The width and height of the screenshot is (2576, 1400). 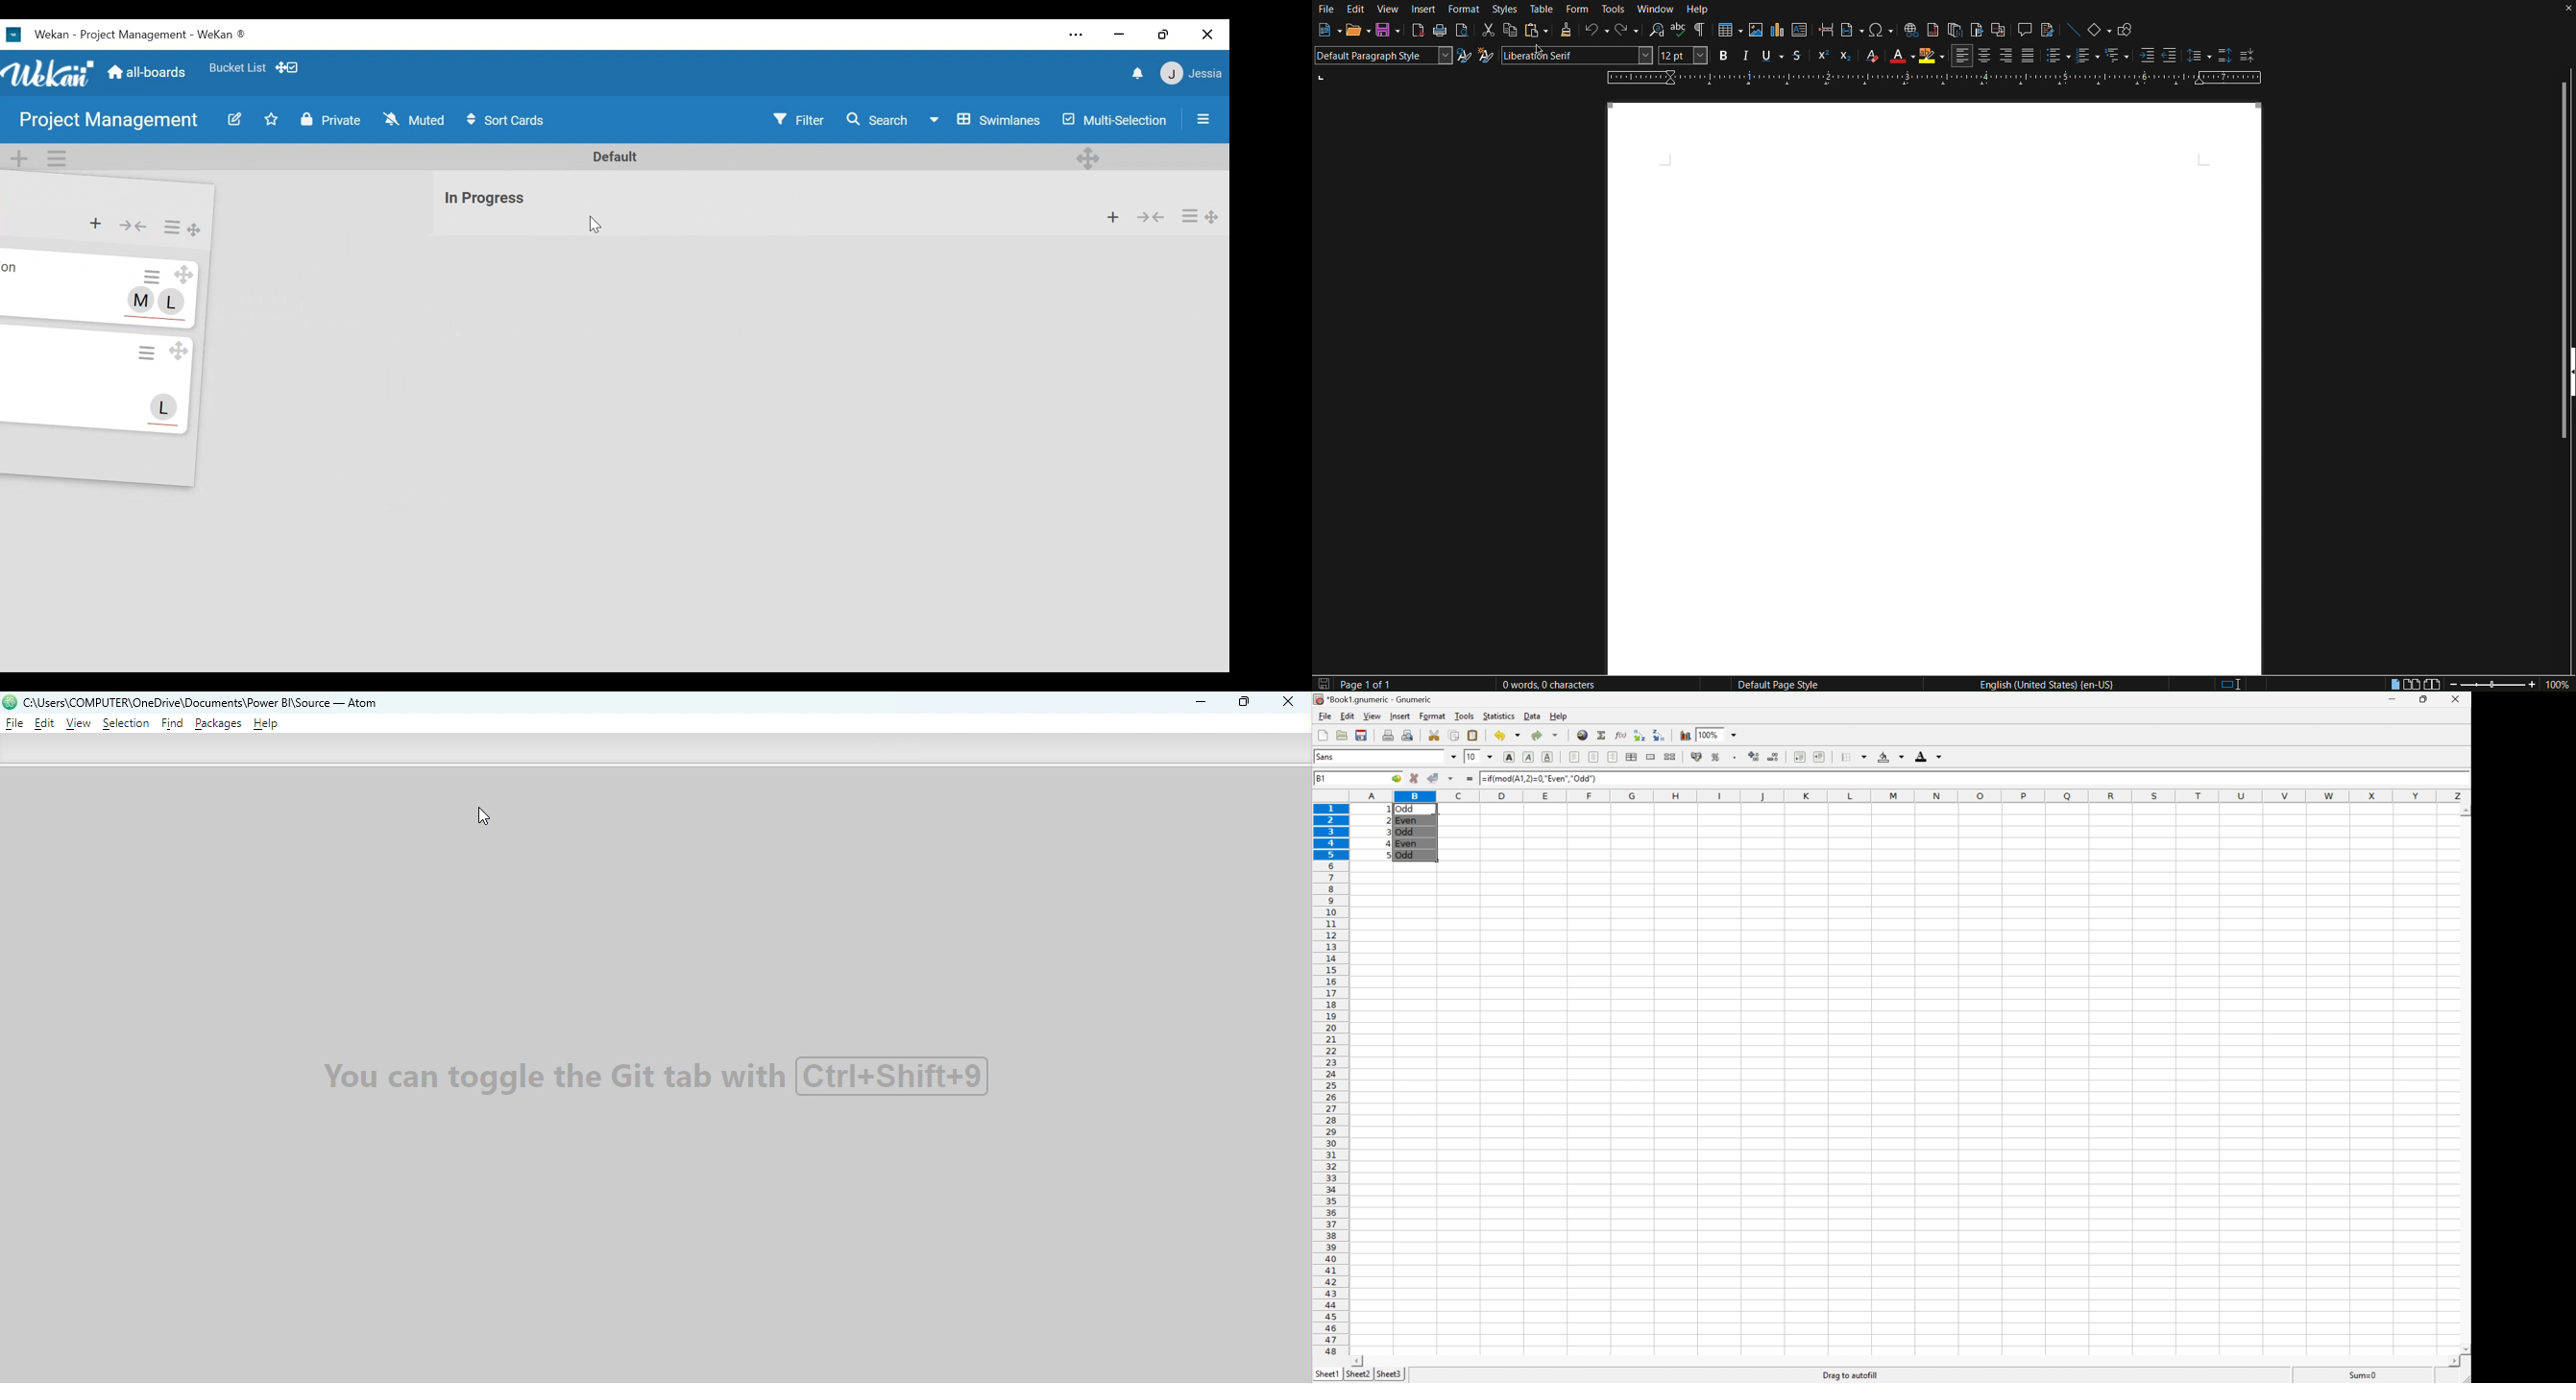 What do you see at coordinates (985, 120) in the screenshot?
I see `Board View` at bounding box center [985, 120].